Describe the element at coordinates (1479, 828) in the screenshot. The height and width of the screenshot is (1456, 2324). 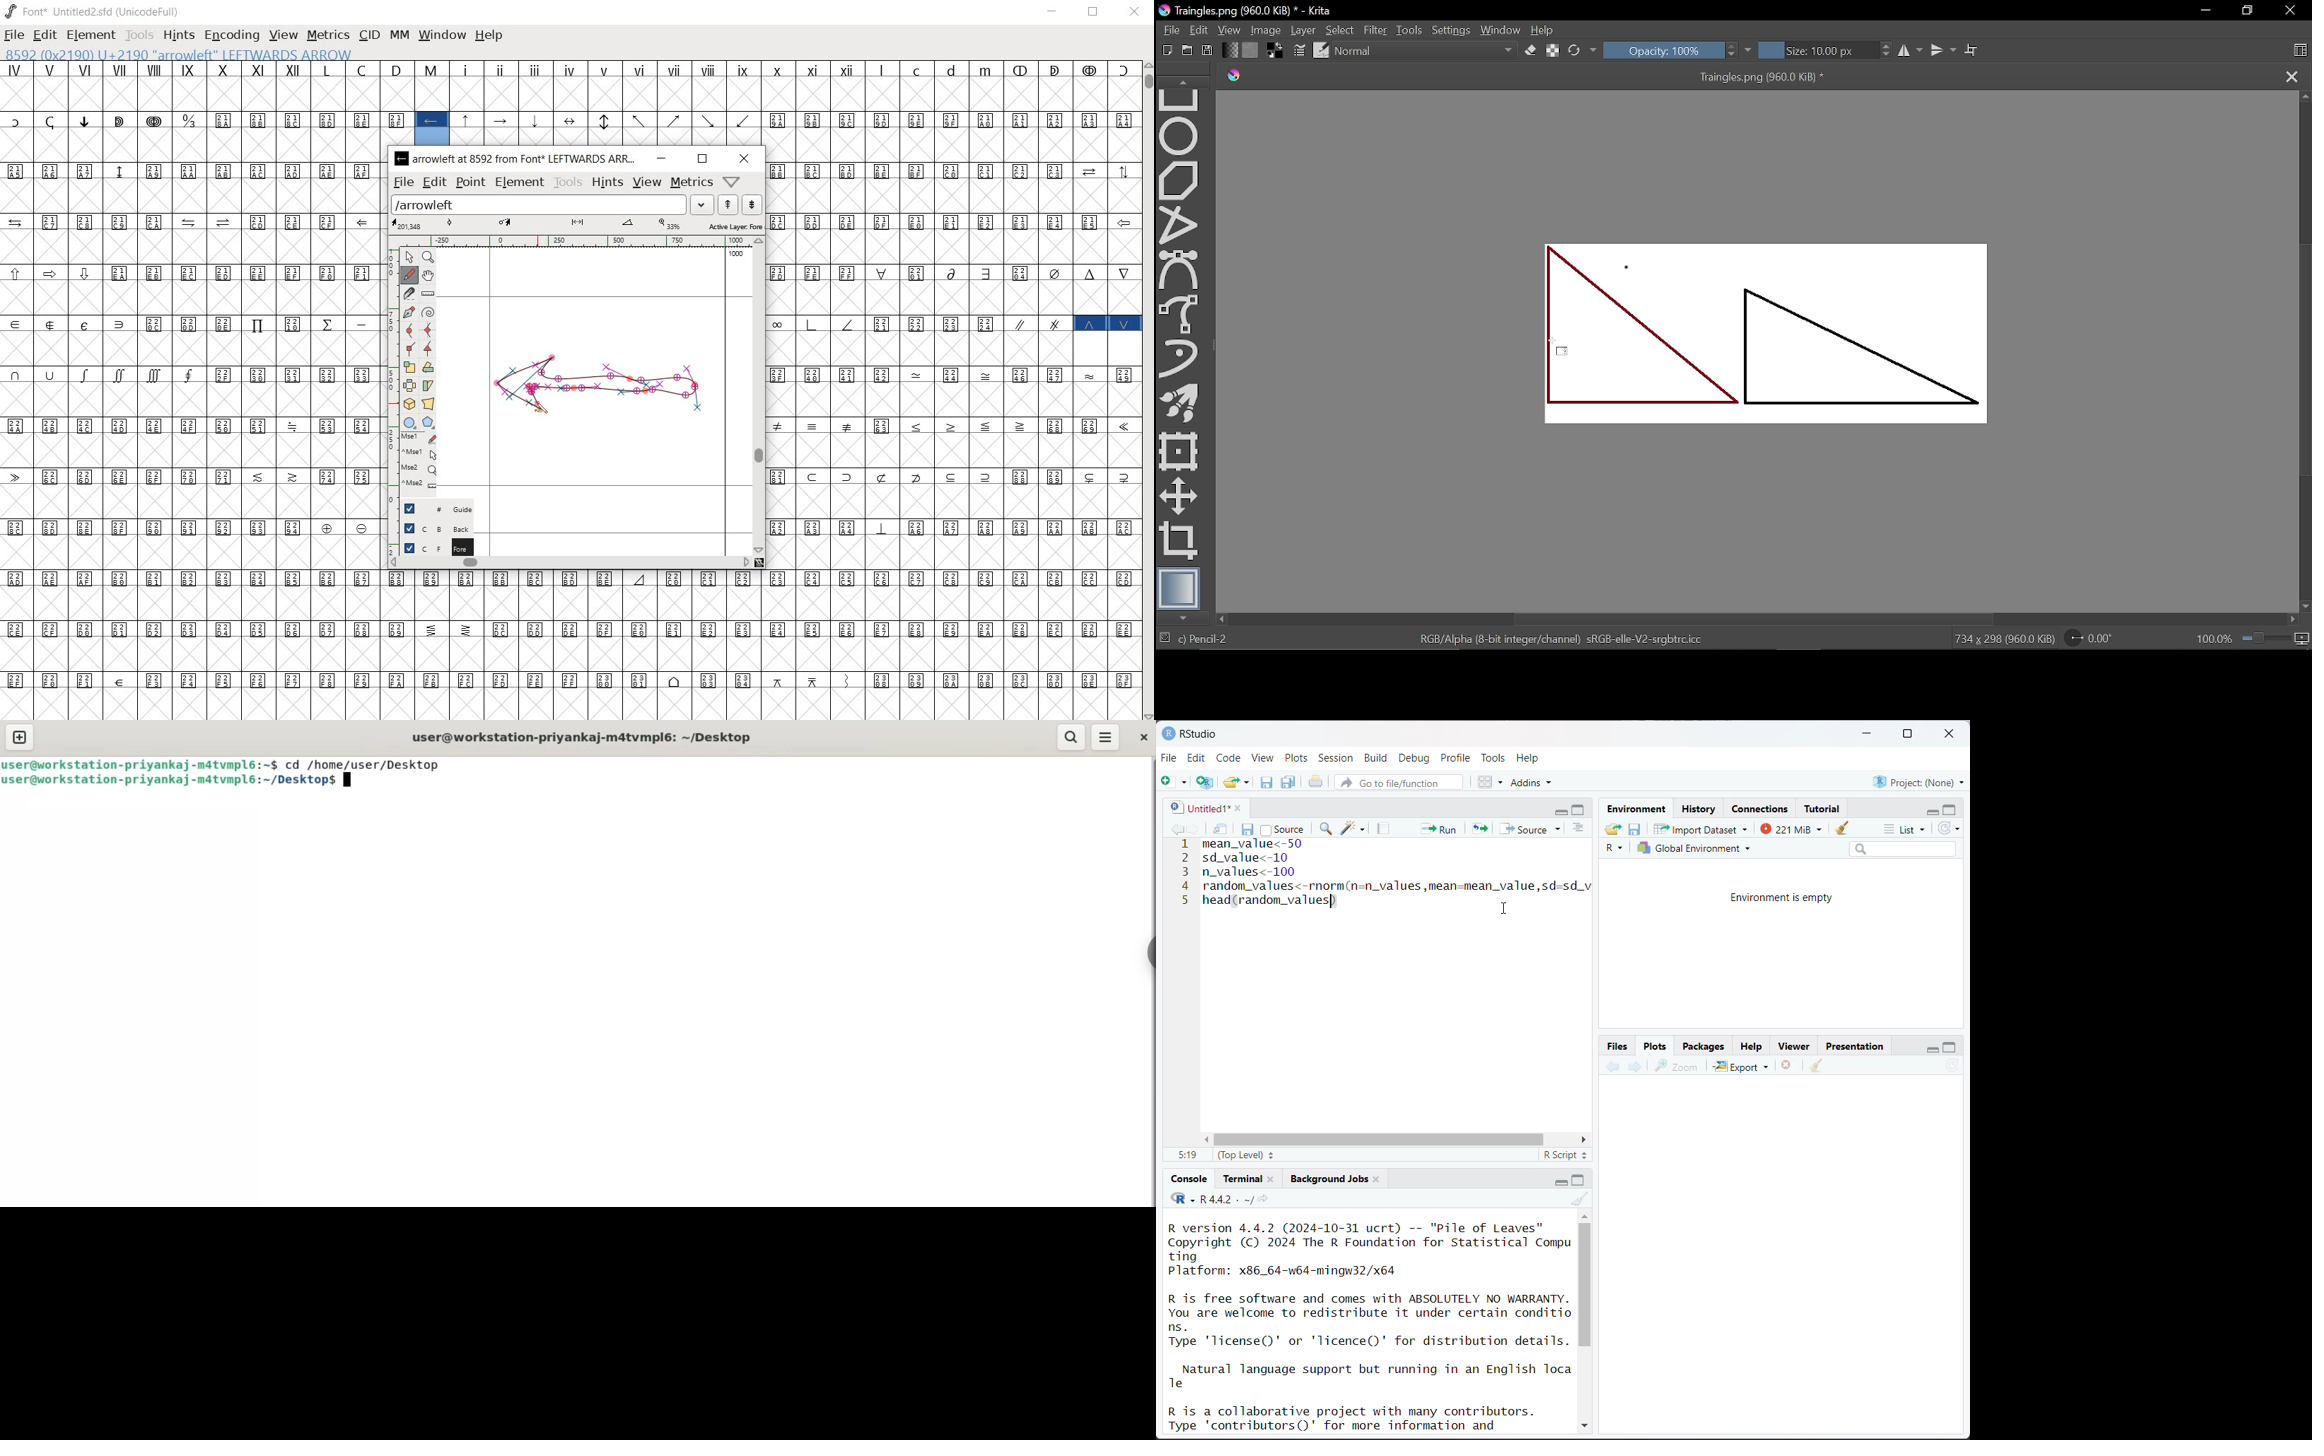
I see `re-run` at that location.